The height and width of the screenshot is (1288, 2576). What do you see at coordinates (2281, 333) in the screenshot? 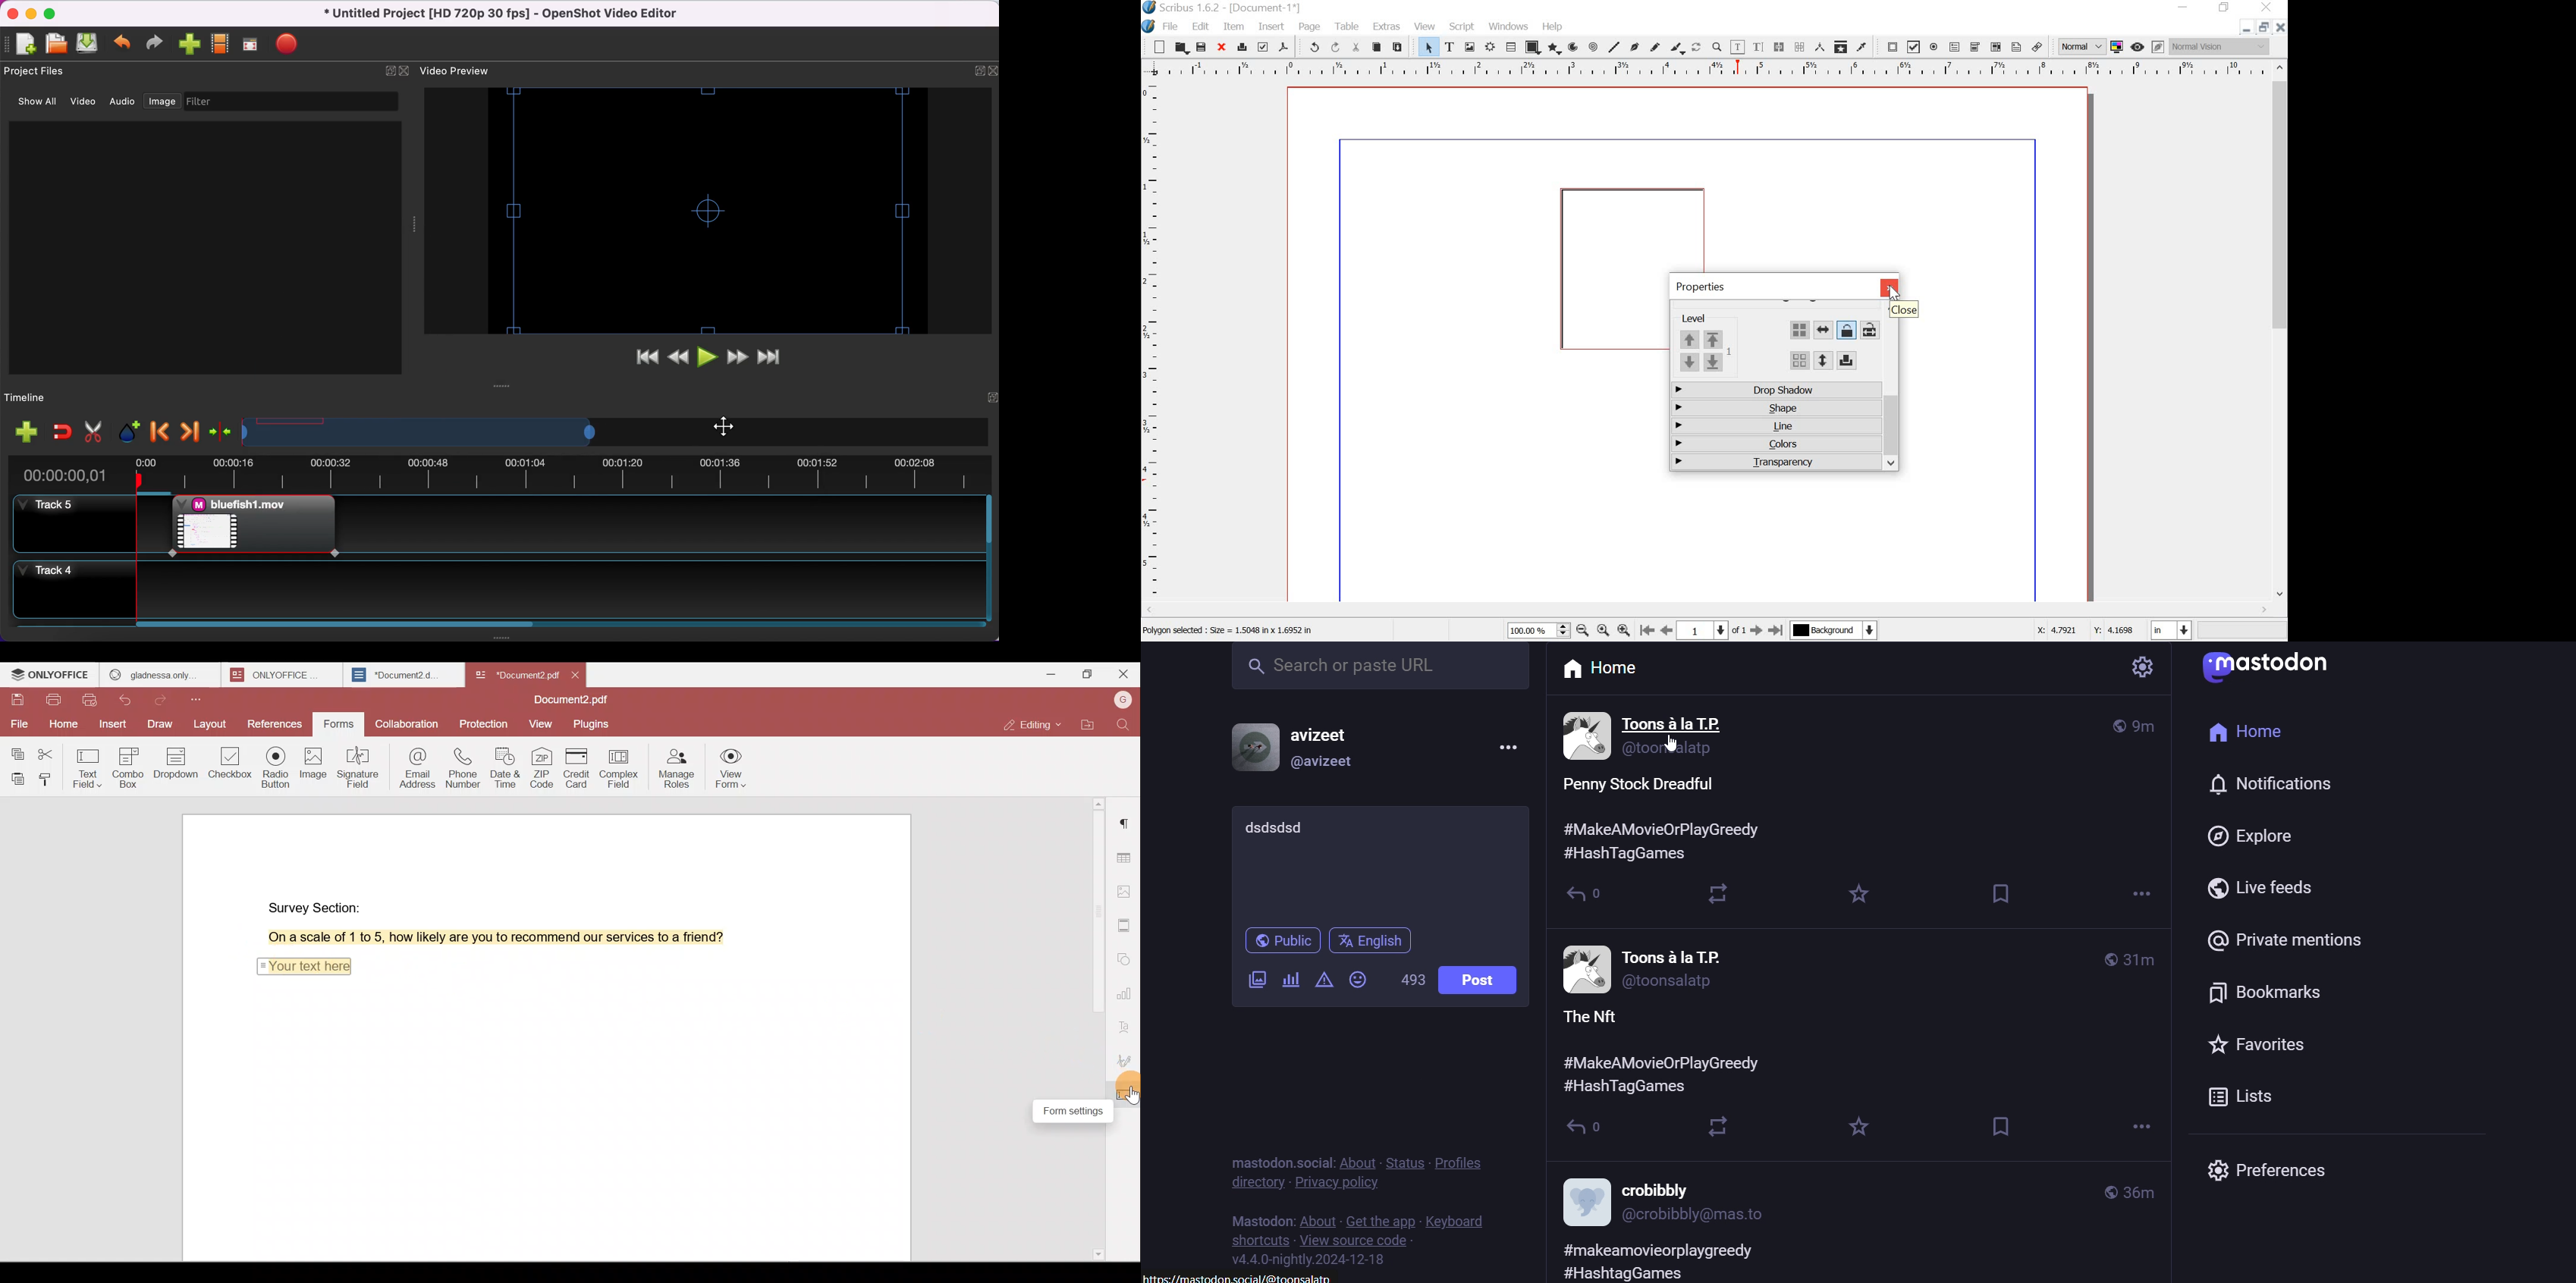
I see `scrollbar` at bounding box center [2281, 333].